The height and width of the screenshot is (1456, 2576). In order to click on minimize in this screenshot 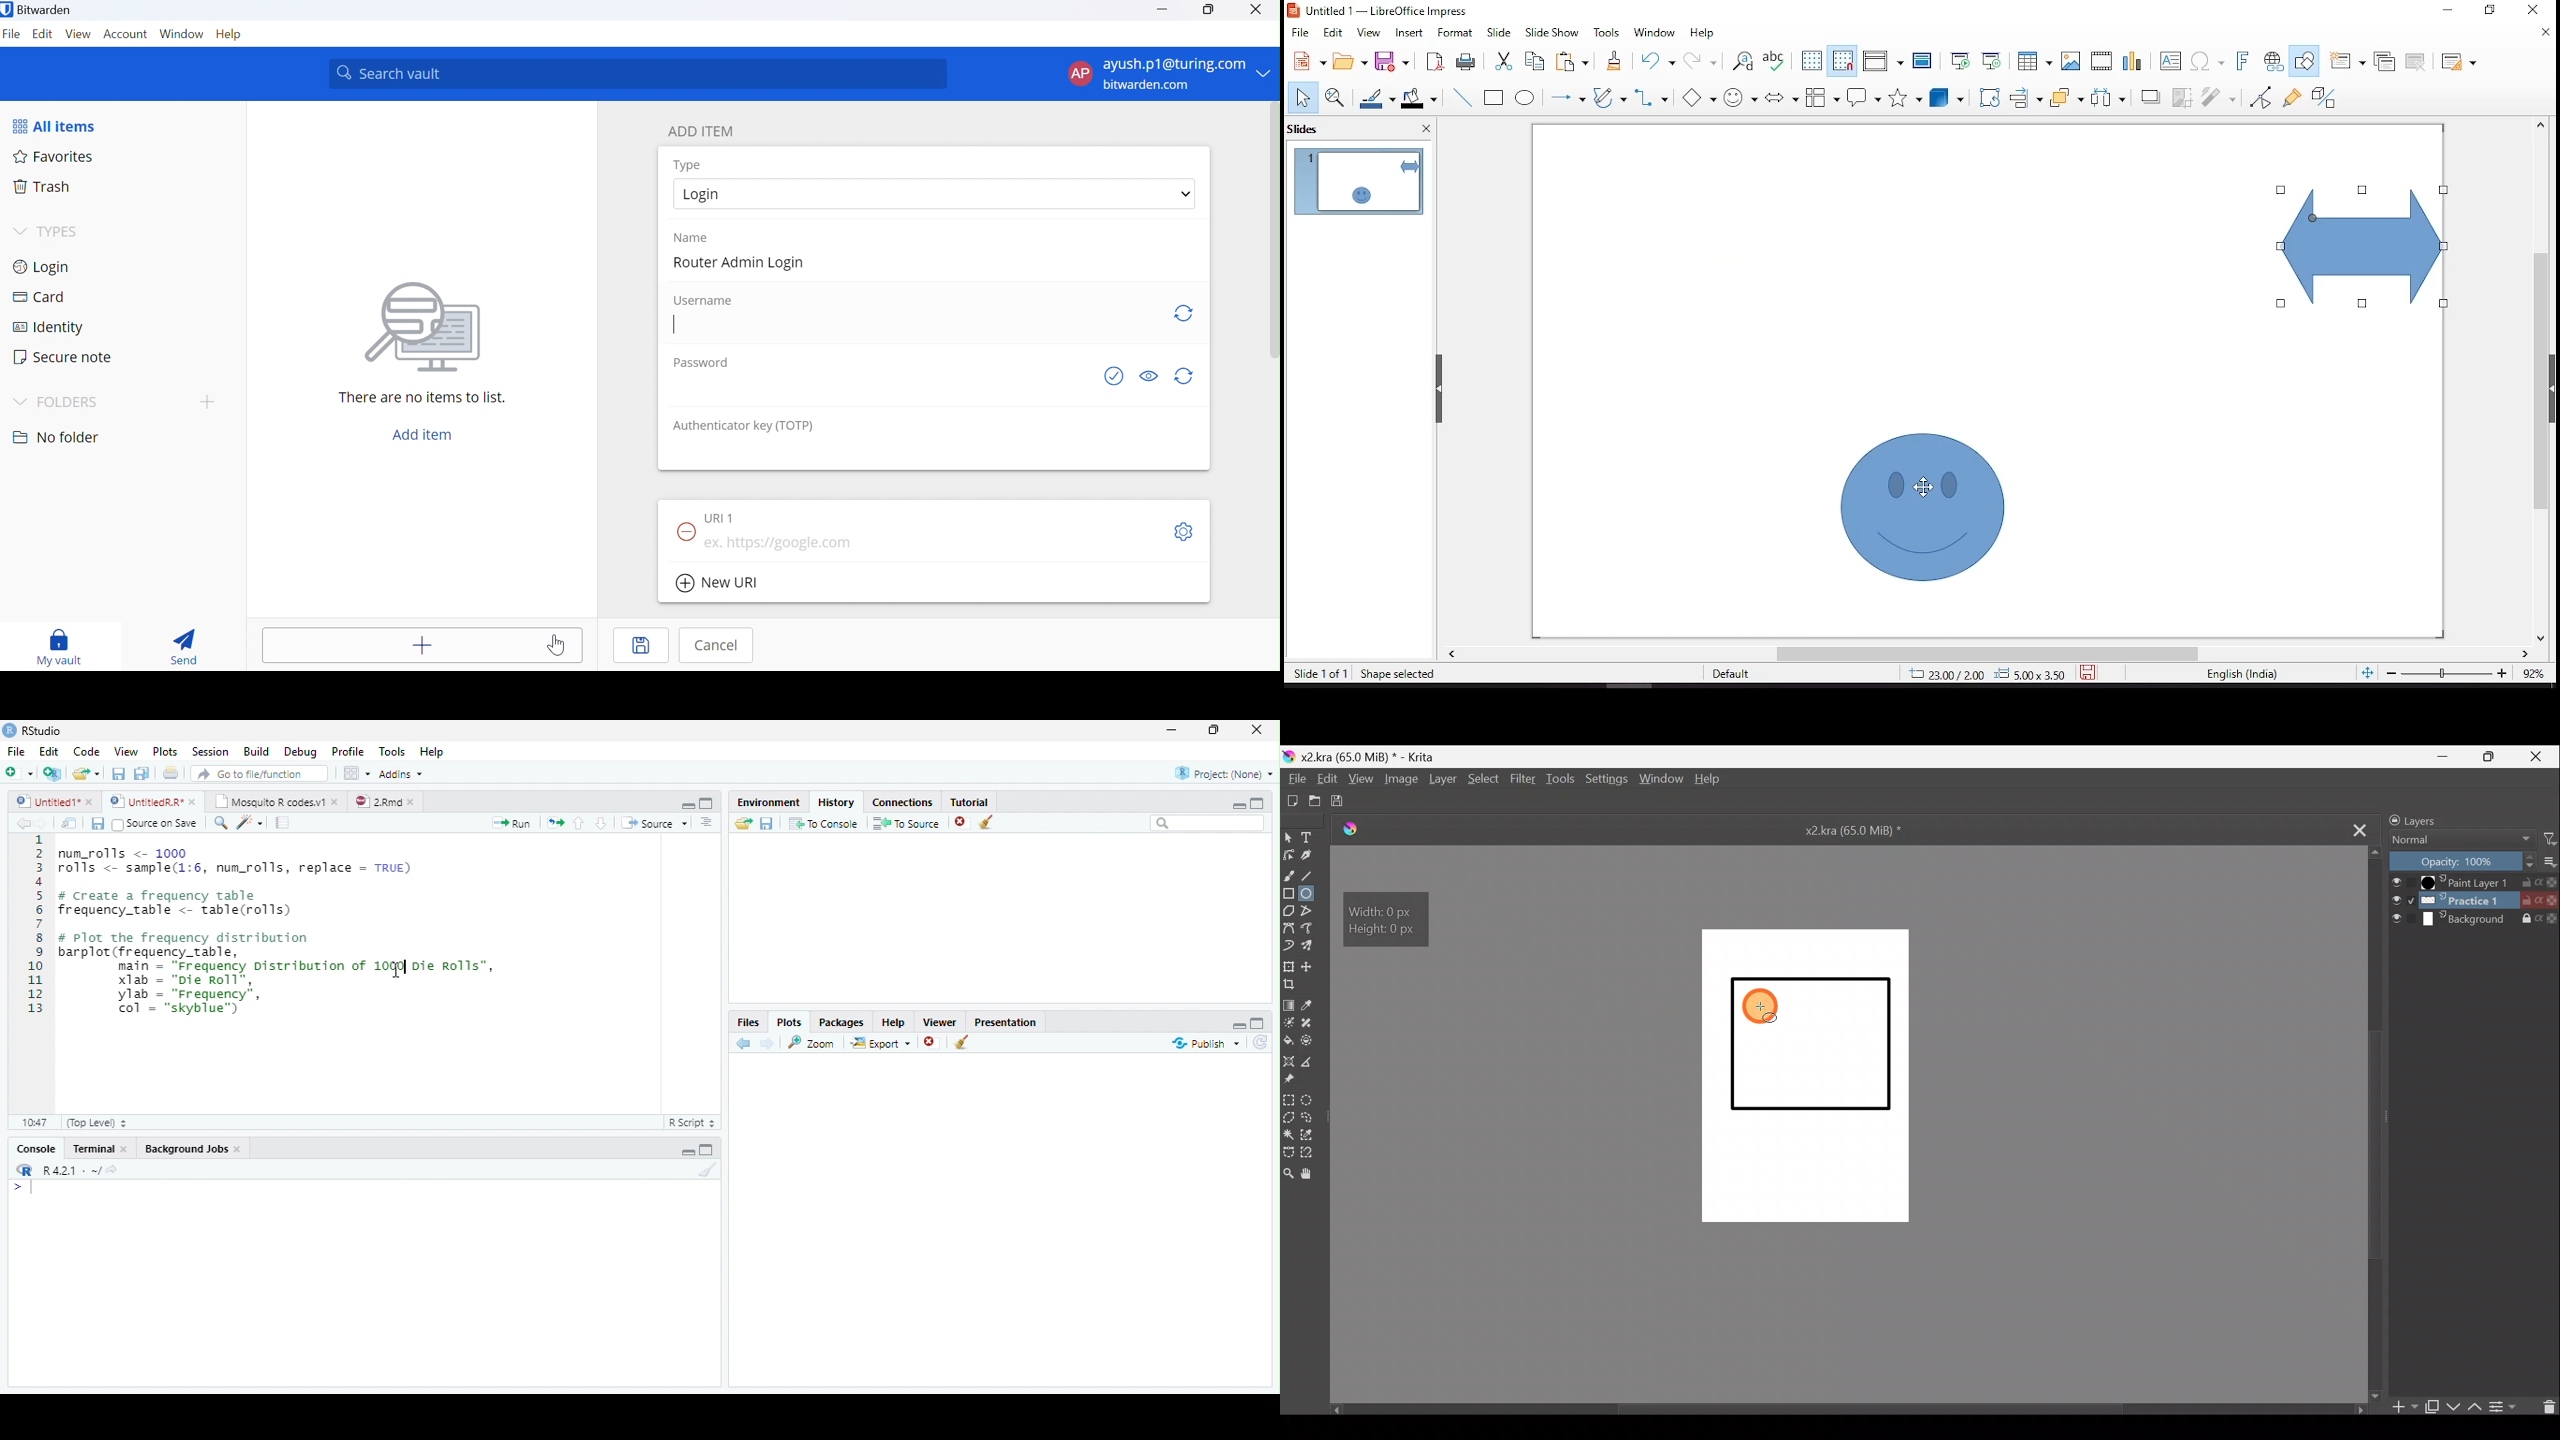, I will do `click(2492, 11)`.